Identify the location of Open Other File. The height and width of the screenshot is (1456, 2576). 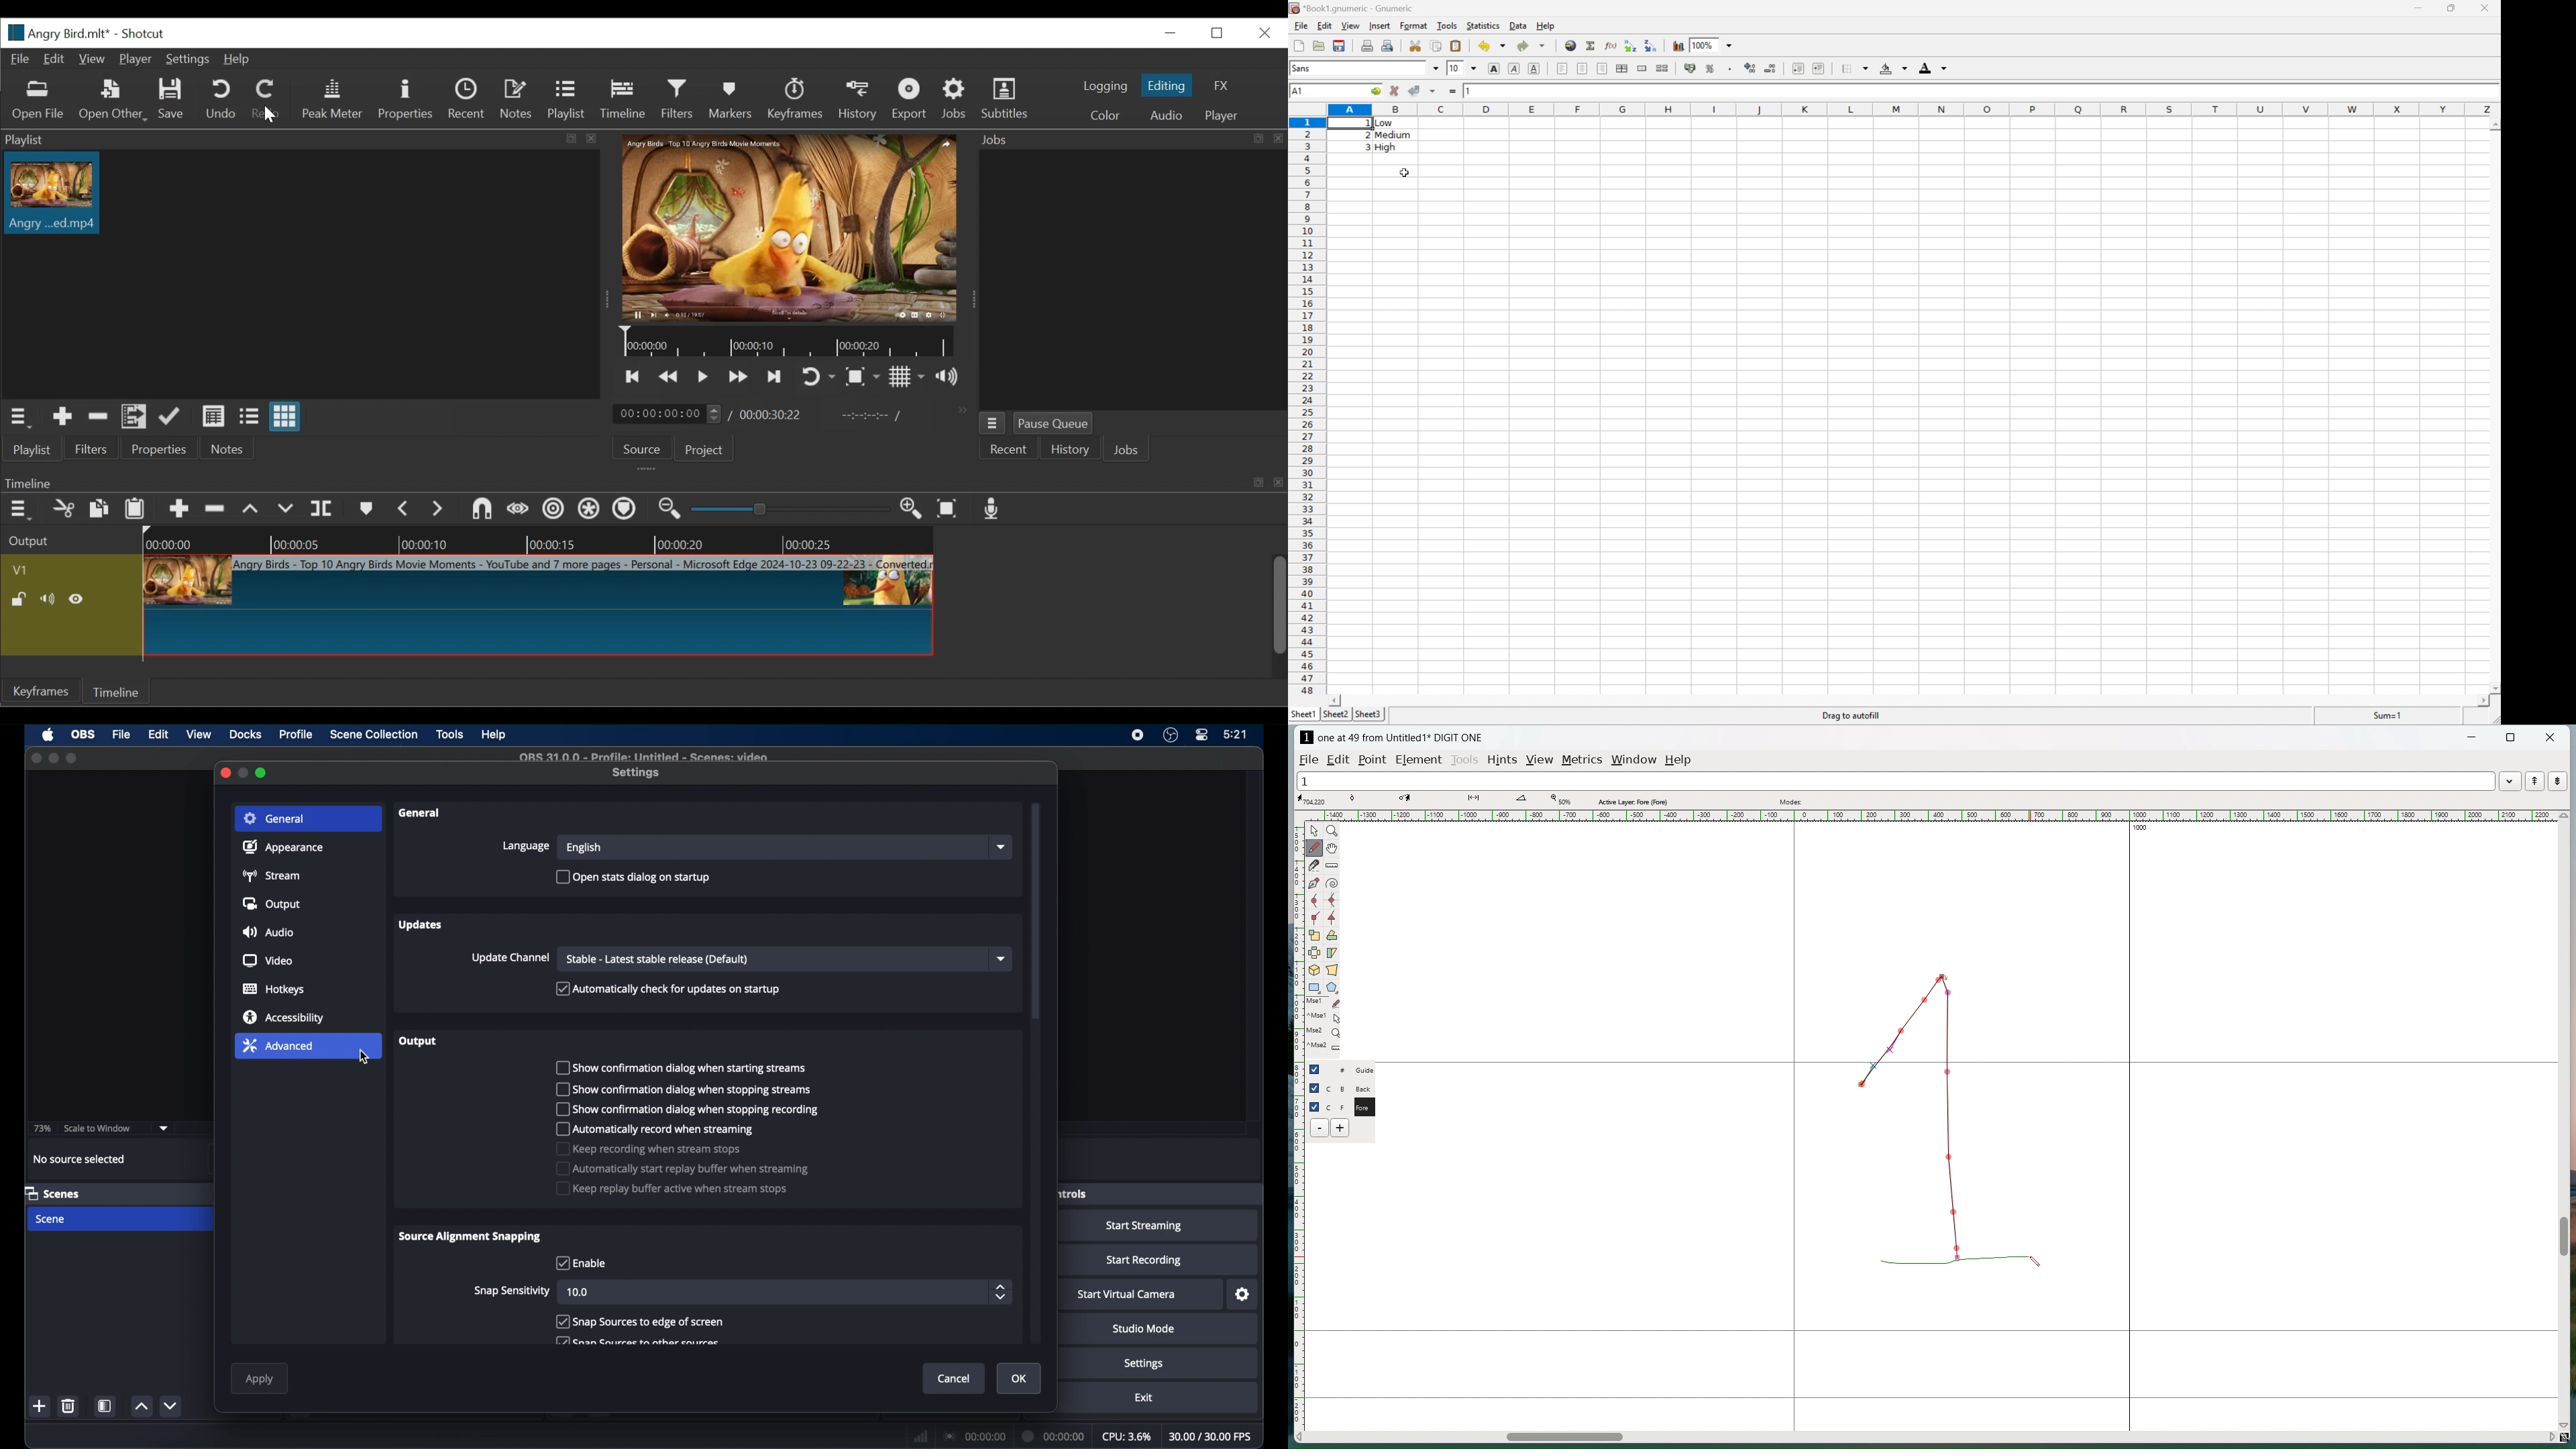
(111, 100).